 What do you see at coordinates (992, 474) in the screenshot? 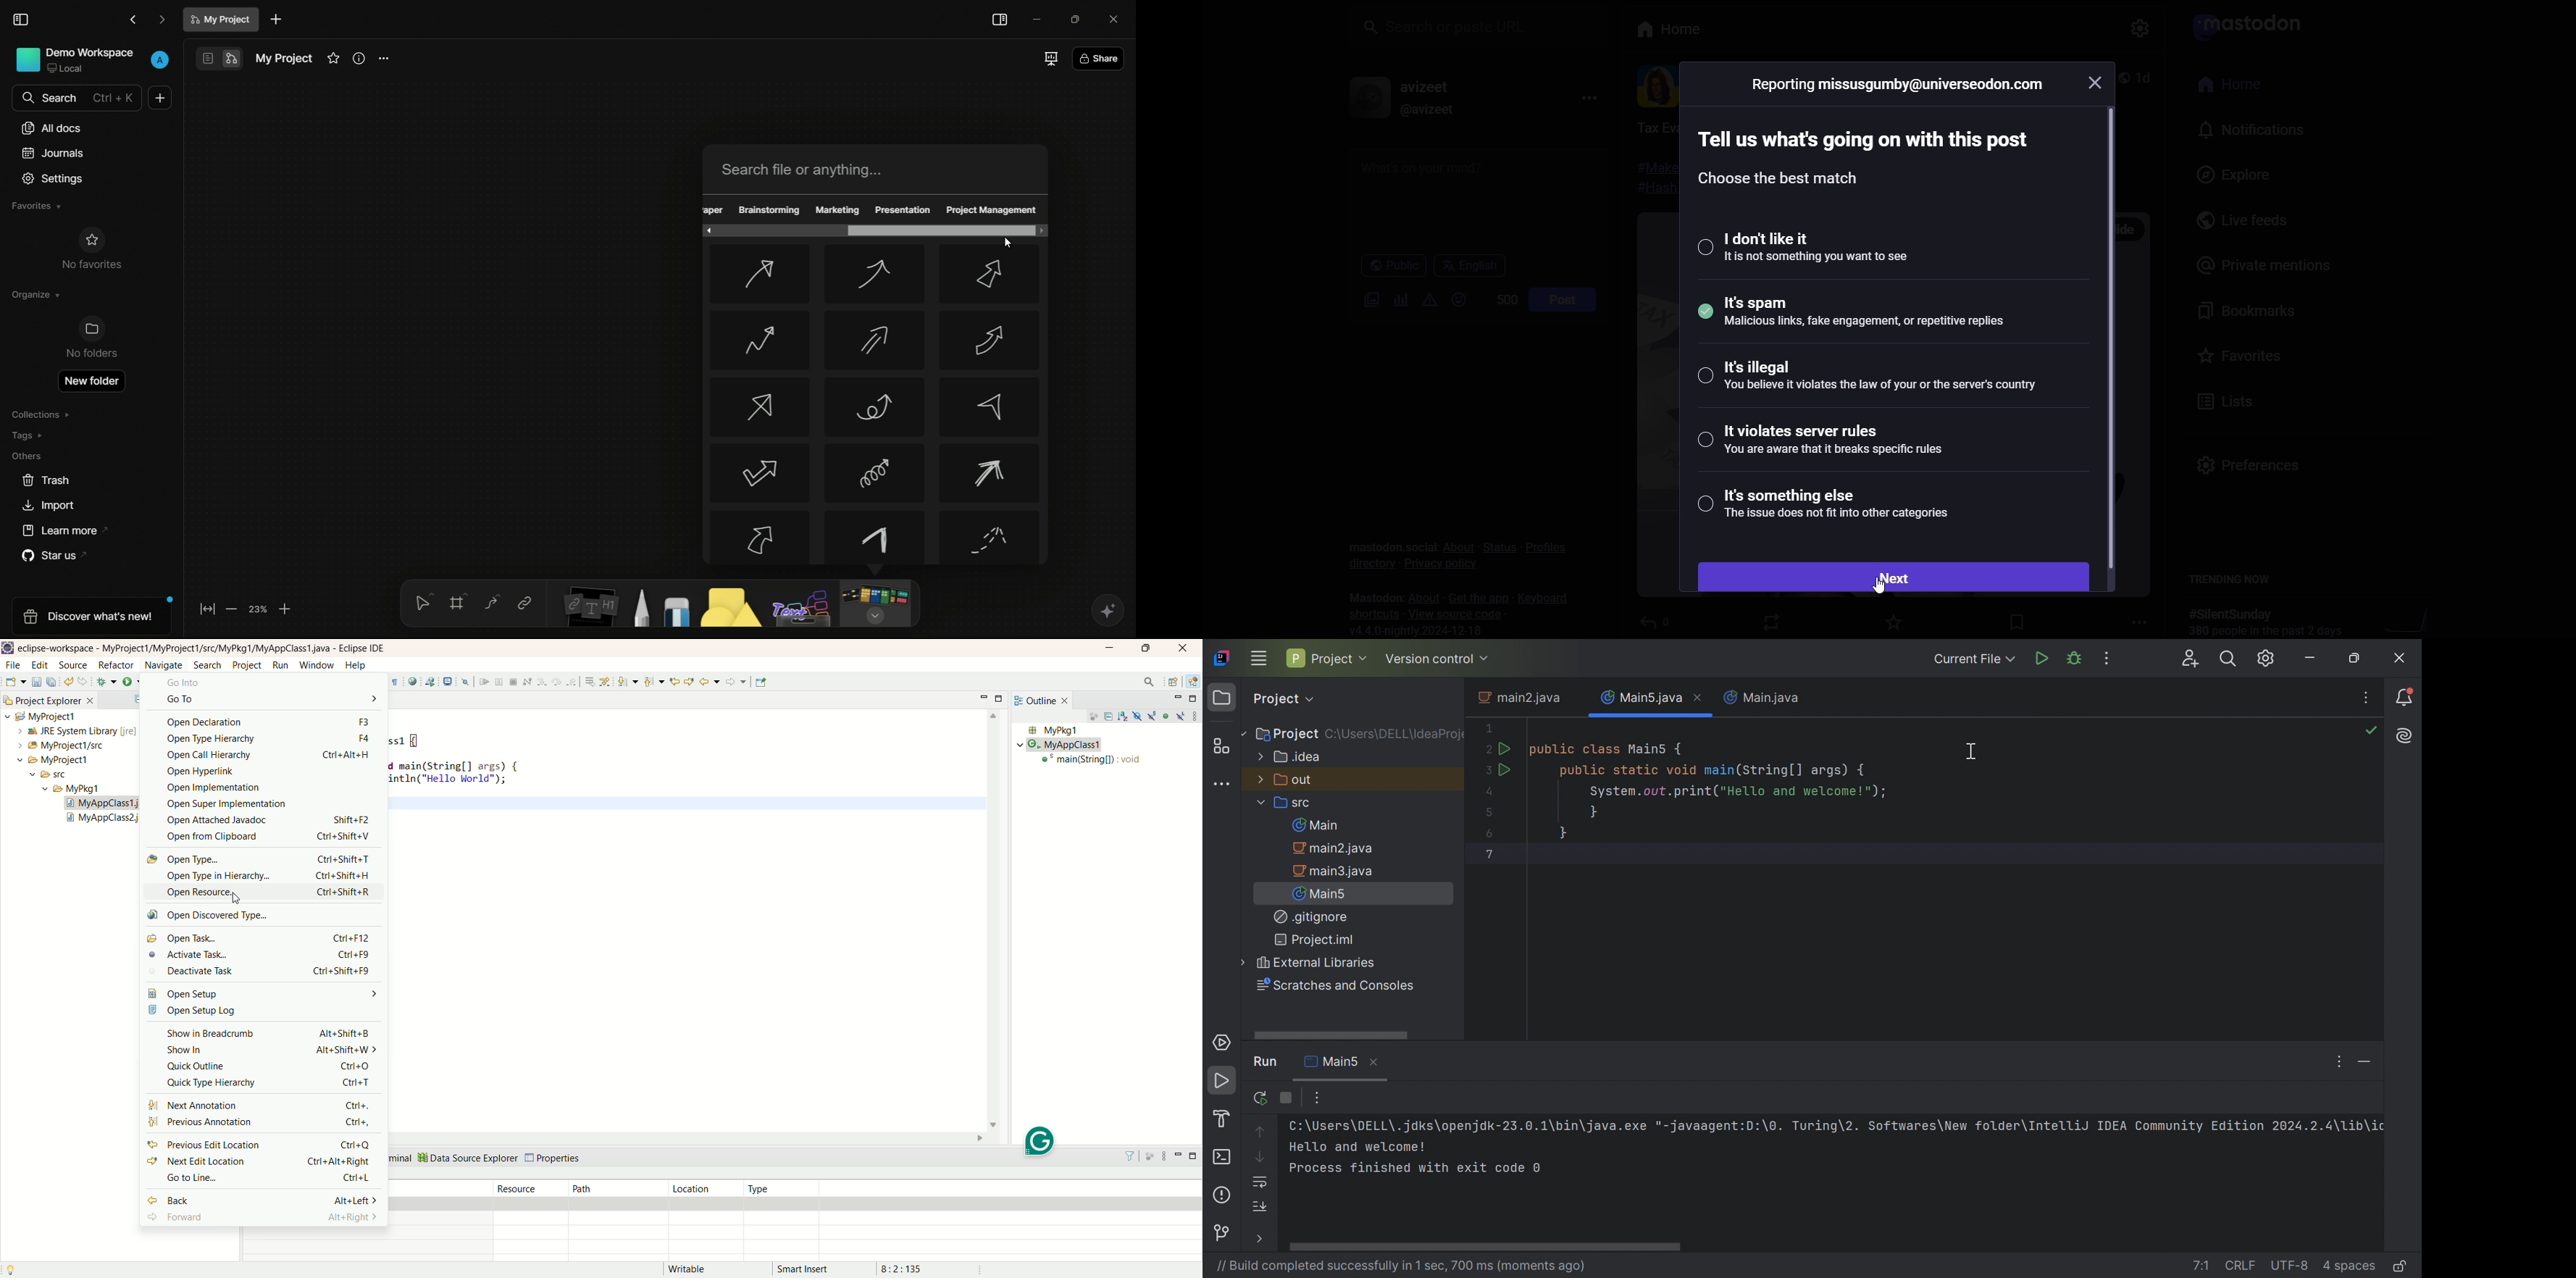
I see `arrow-12` at bounding box center [992, 474].